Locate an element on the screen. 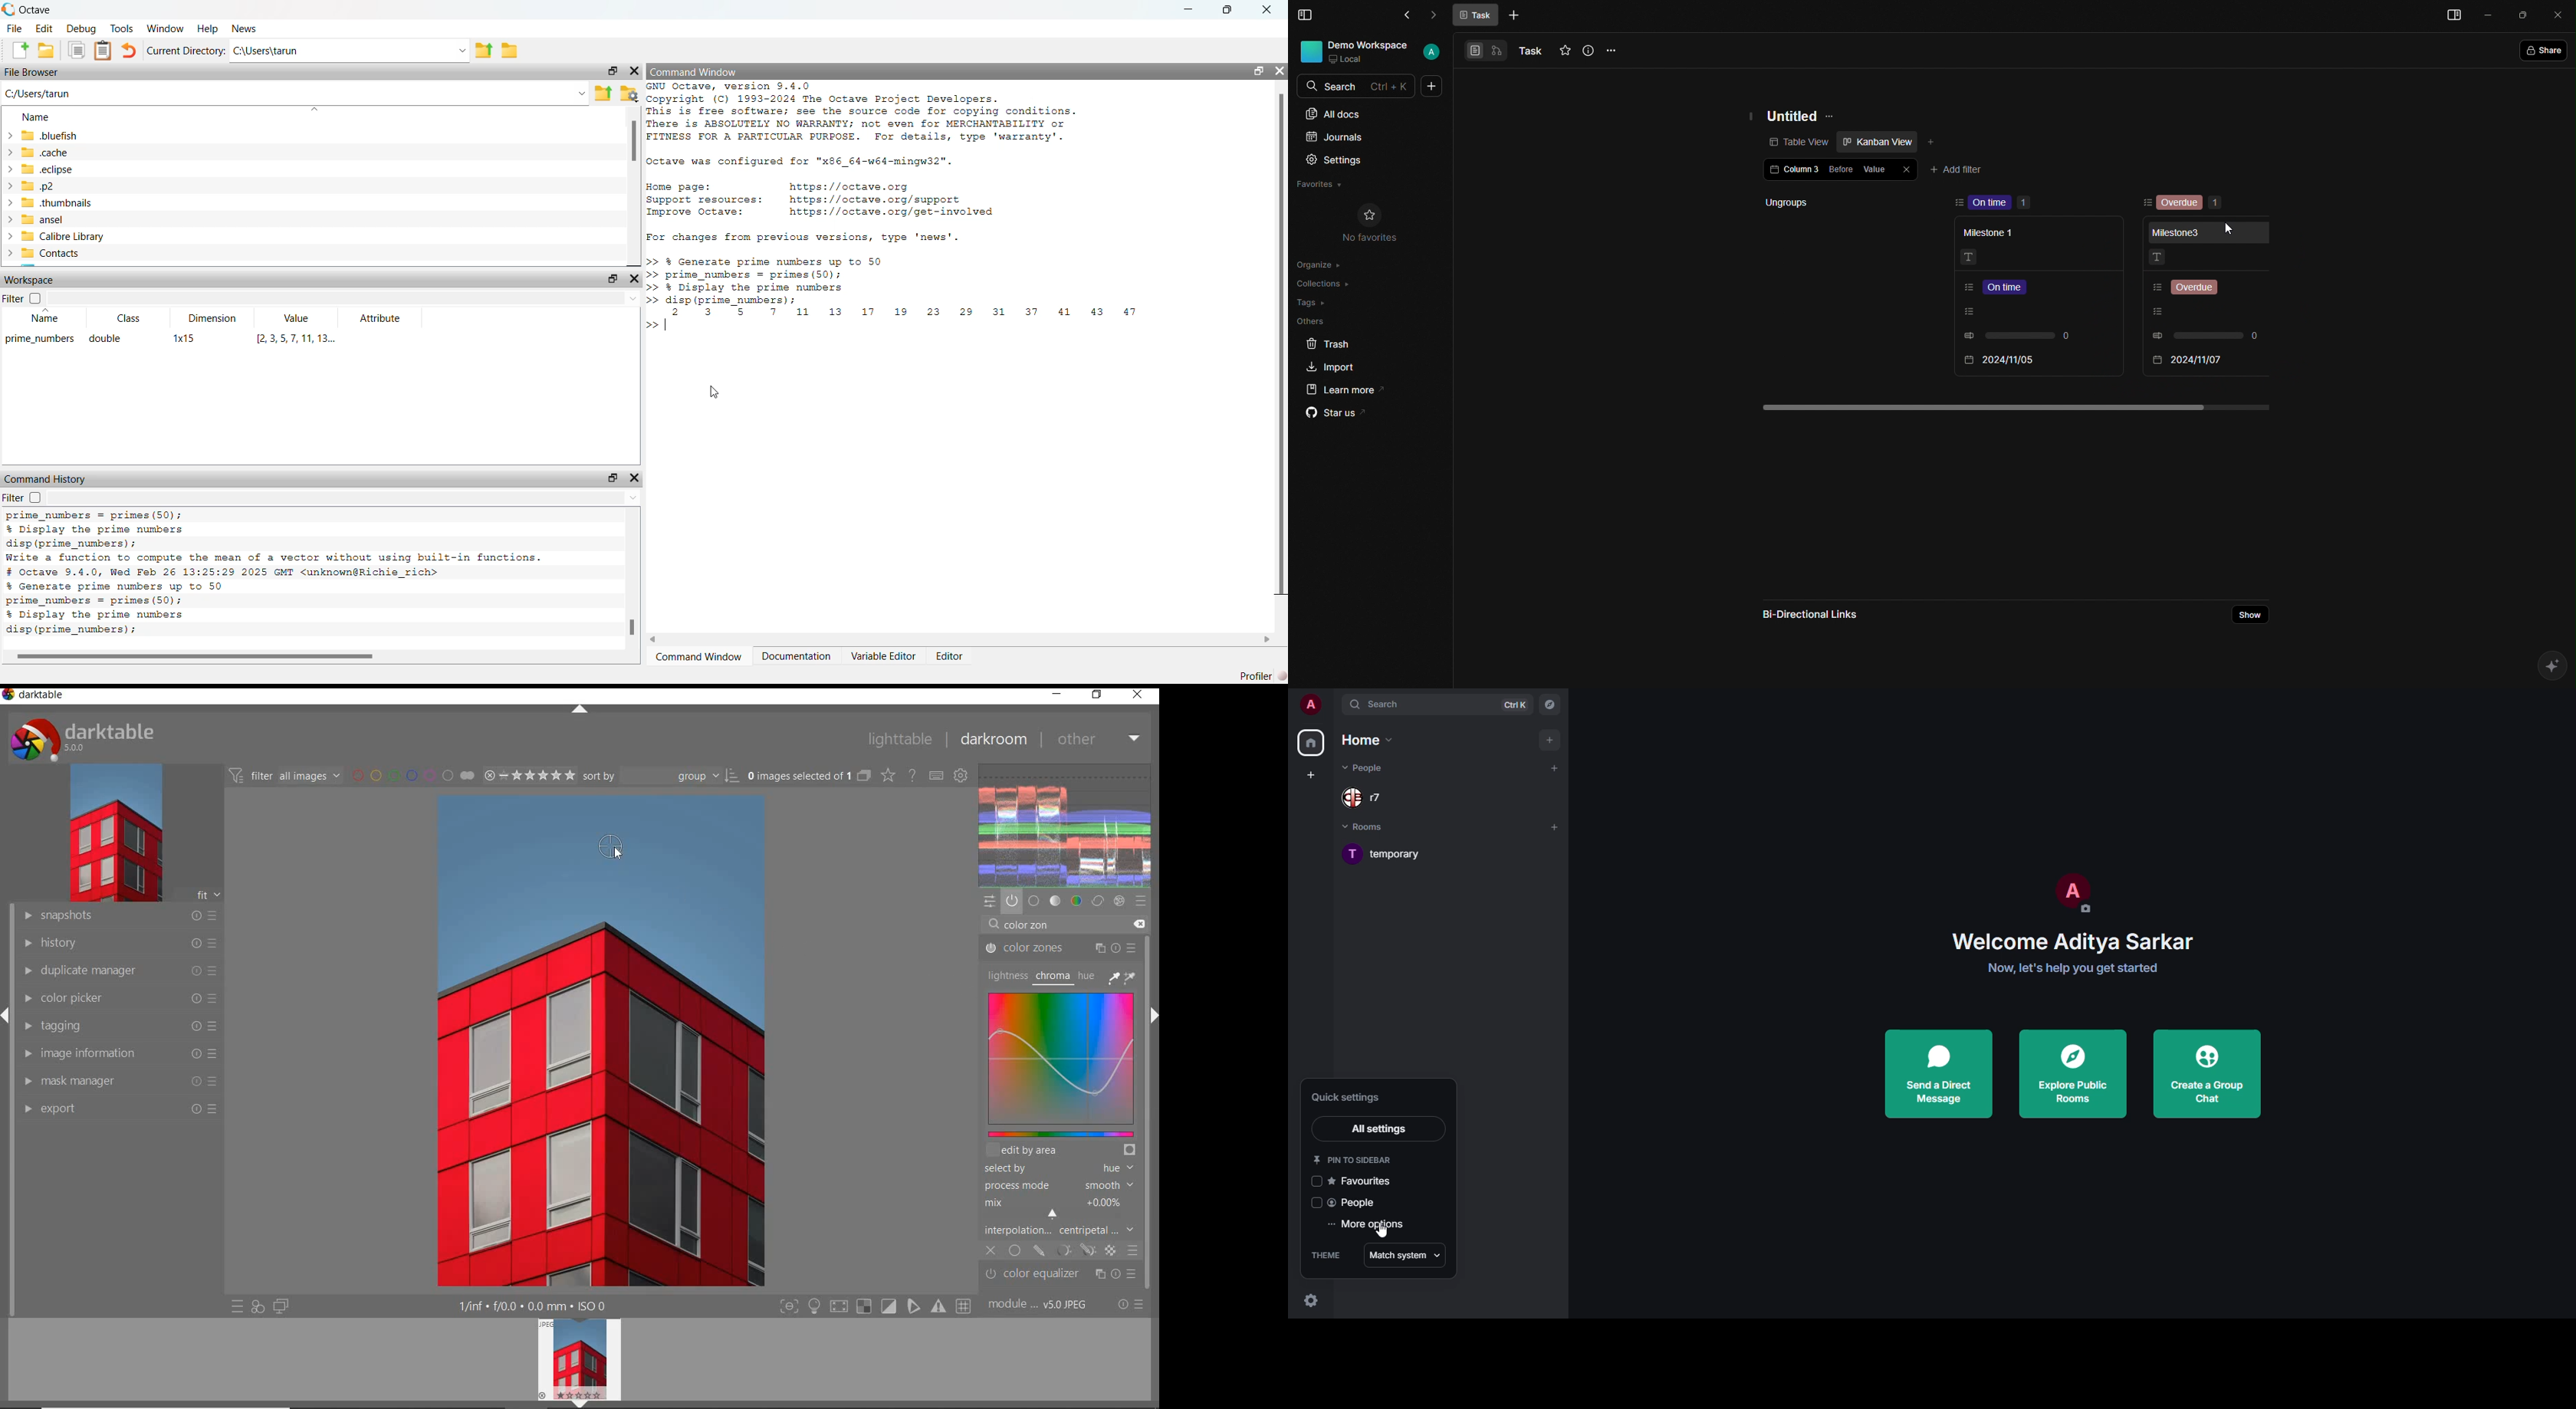  GNU Octave, version 9.4.0

Copyright (C) 1993-2024 The Octave Project Developers.
This is free software; see the source code for copying conditions.
There is ABSOLUTELY NO WARRANTY; not even for MERCHANTABILITY or
FITNESS FOR A PARTICULAR PURPOSE. For details, type 'warranty'. is located at coordinates (861, 113).